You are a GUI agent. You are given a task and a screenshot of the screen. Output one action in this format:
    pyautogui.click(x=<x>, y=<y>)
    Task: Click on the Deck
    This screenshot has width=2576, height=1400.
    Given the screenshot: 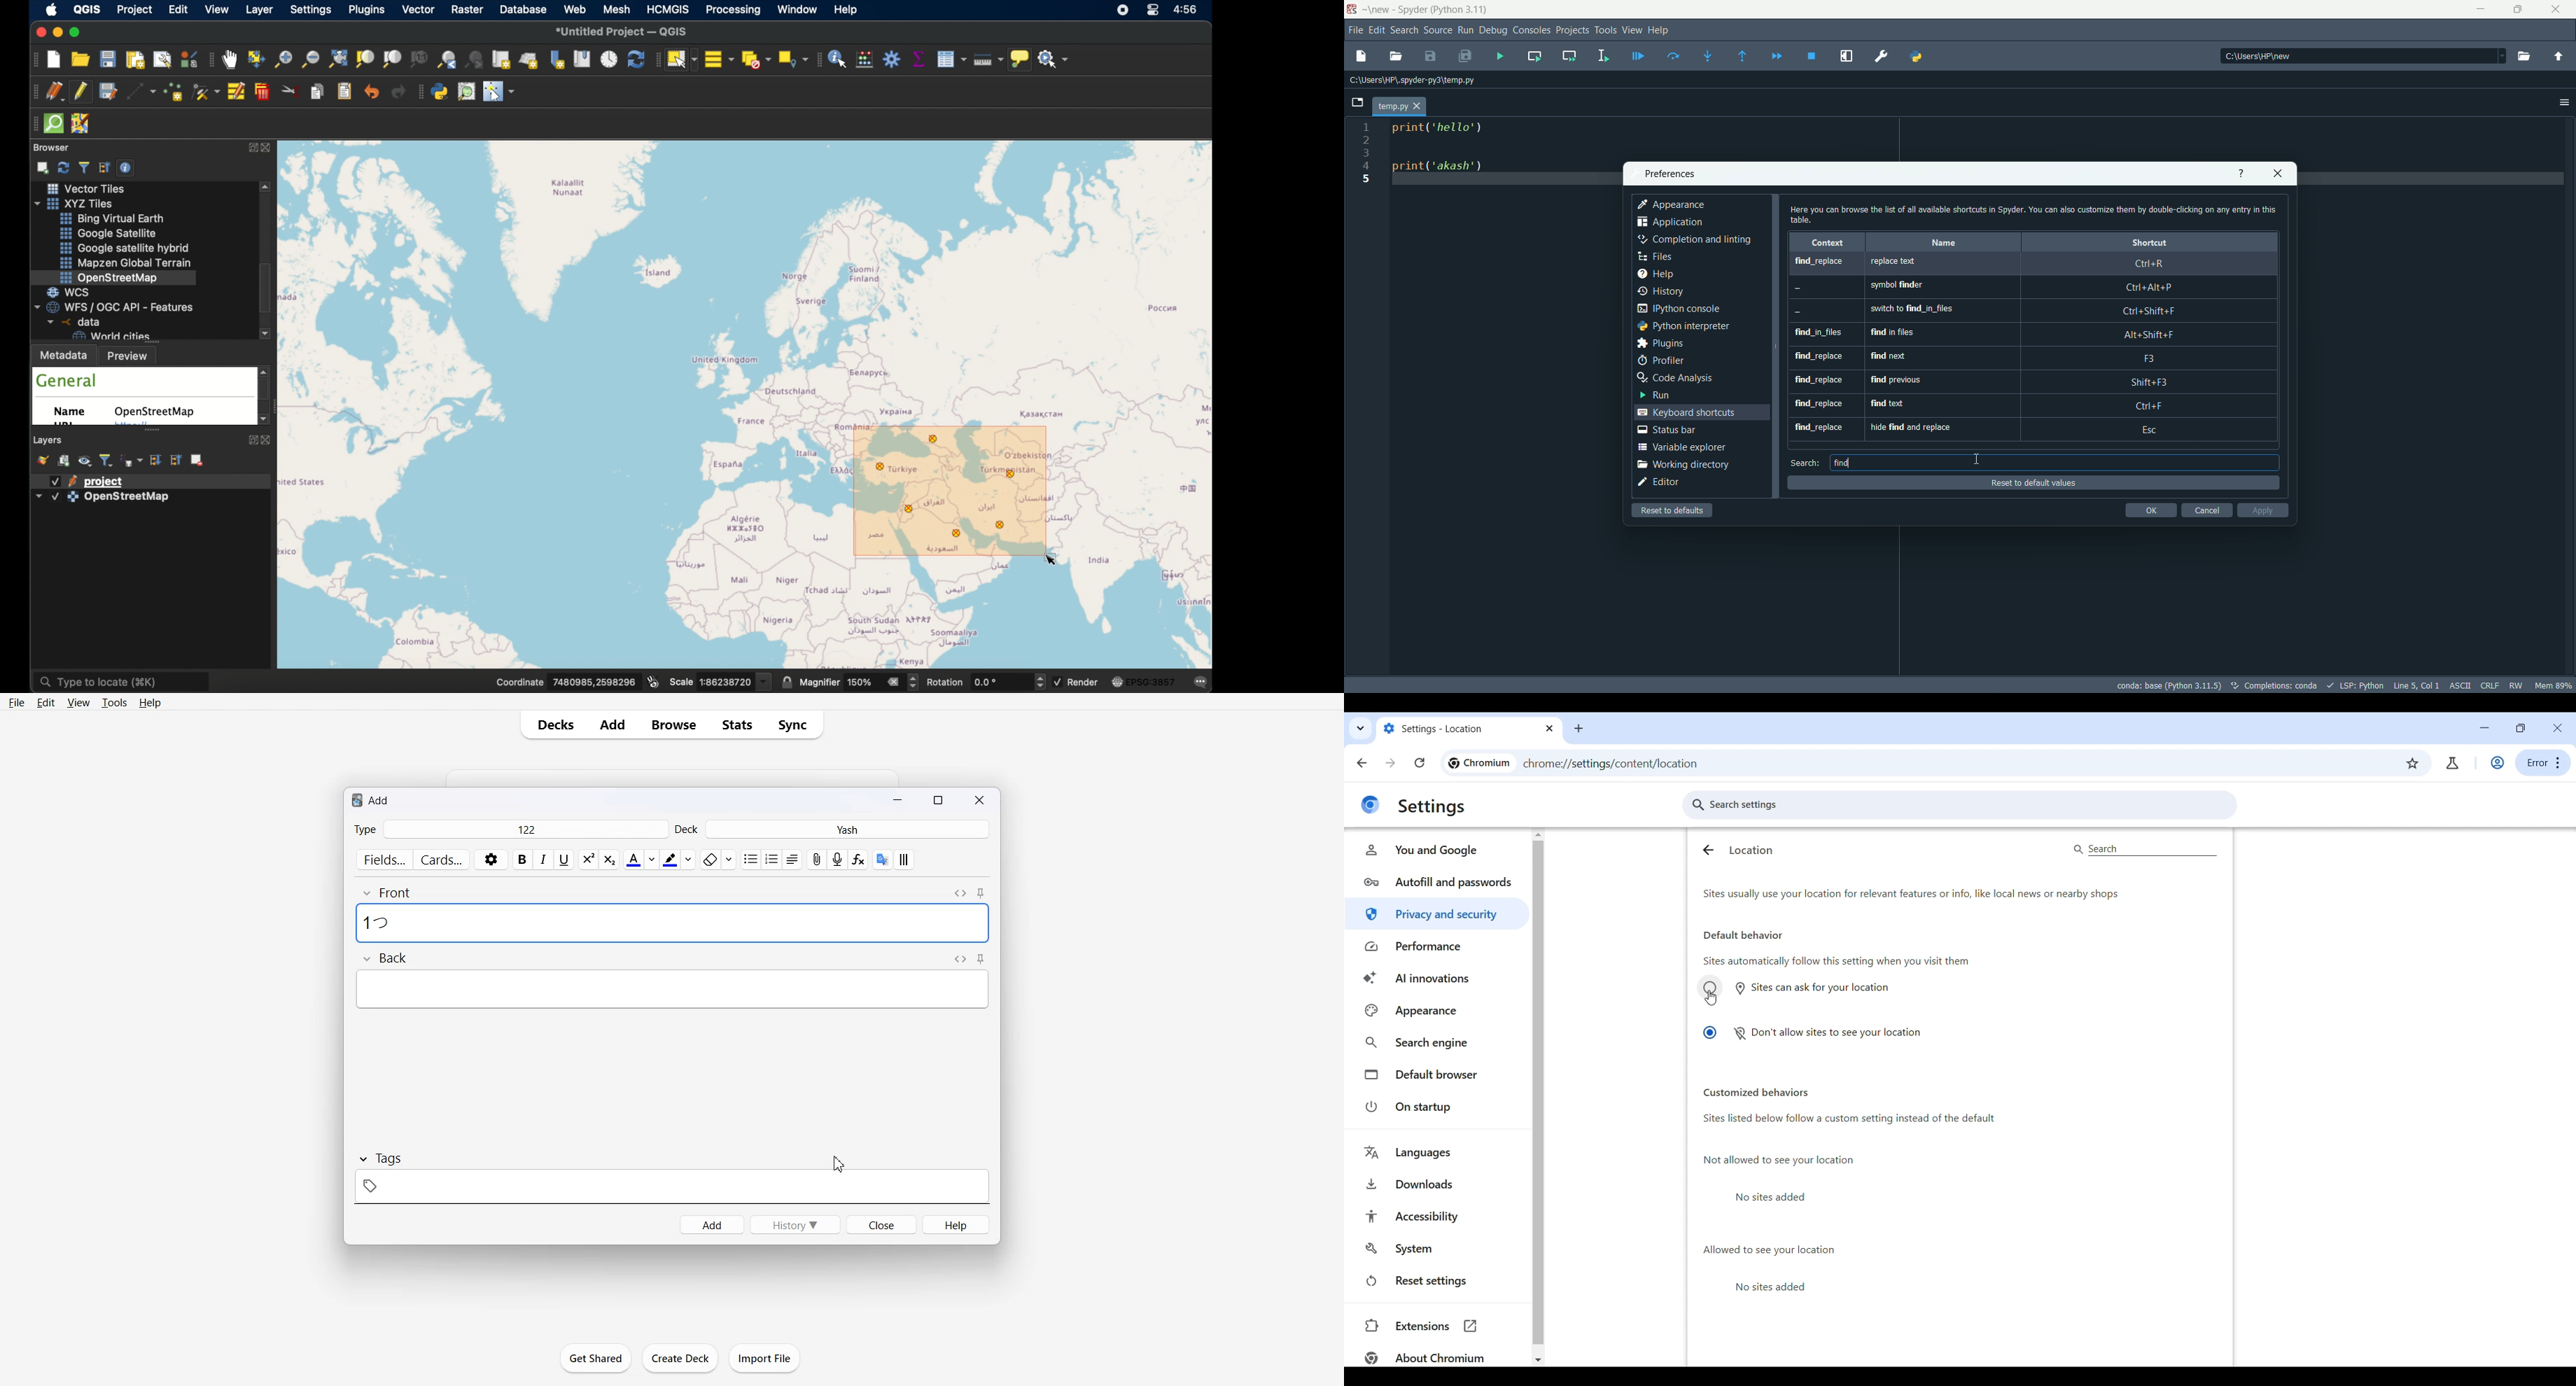 What is the action you would take?
    pyautogui.click(x=688, y=829)
    